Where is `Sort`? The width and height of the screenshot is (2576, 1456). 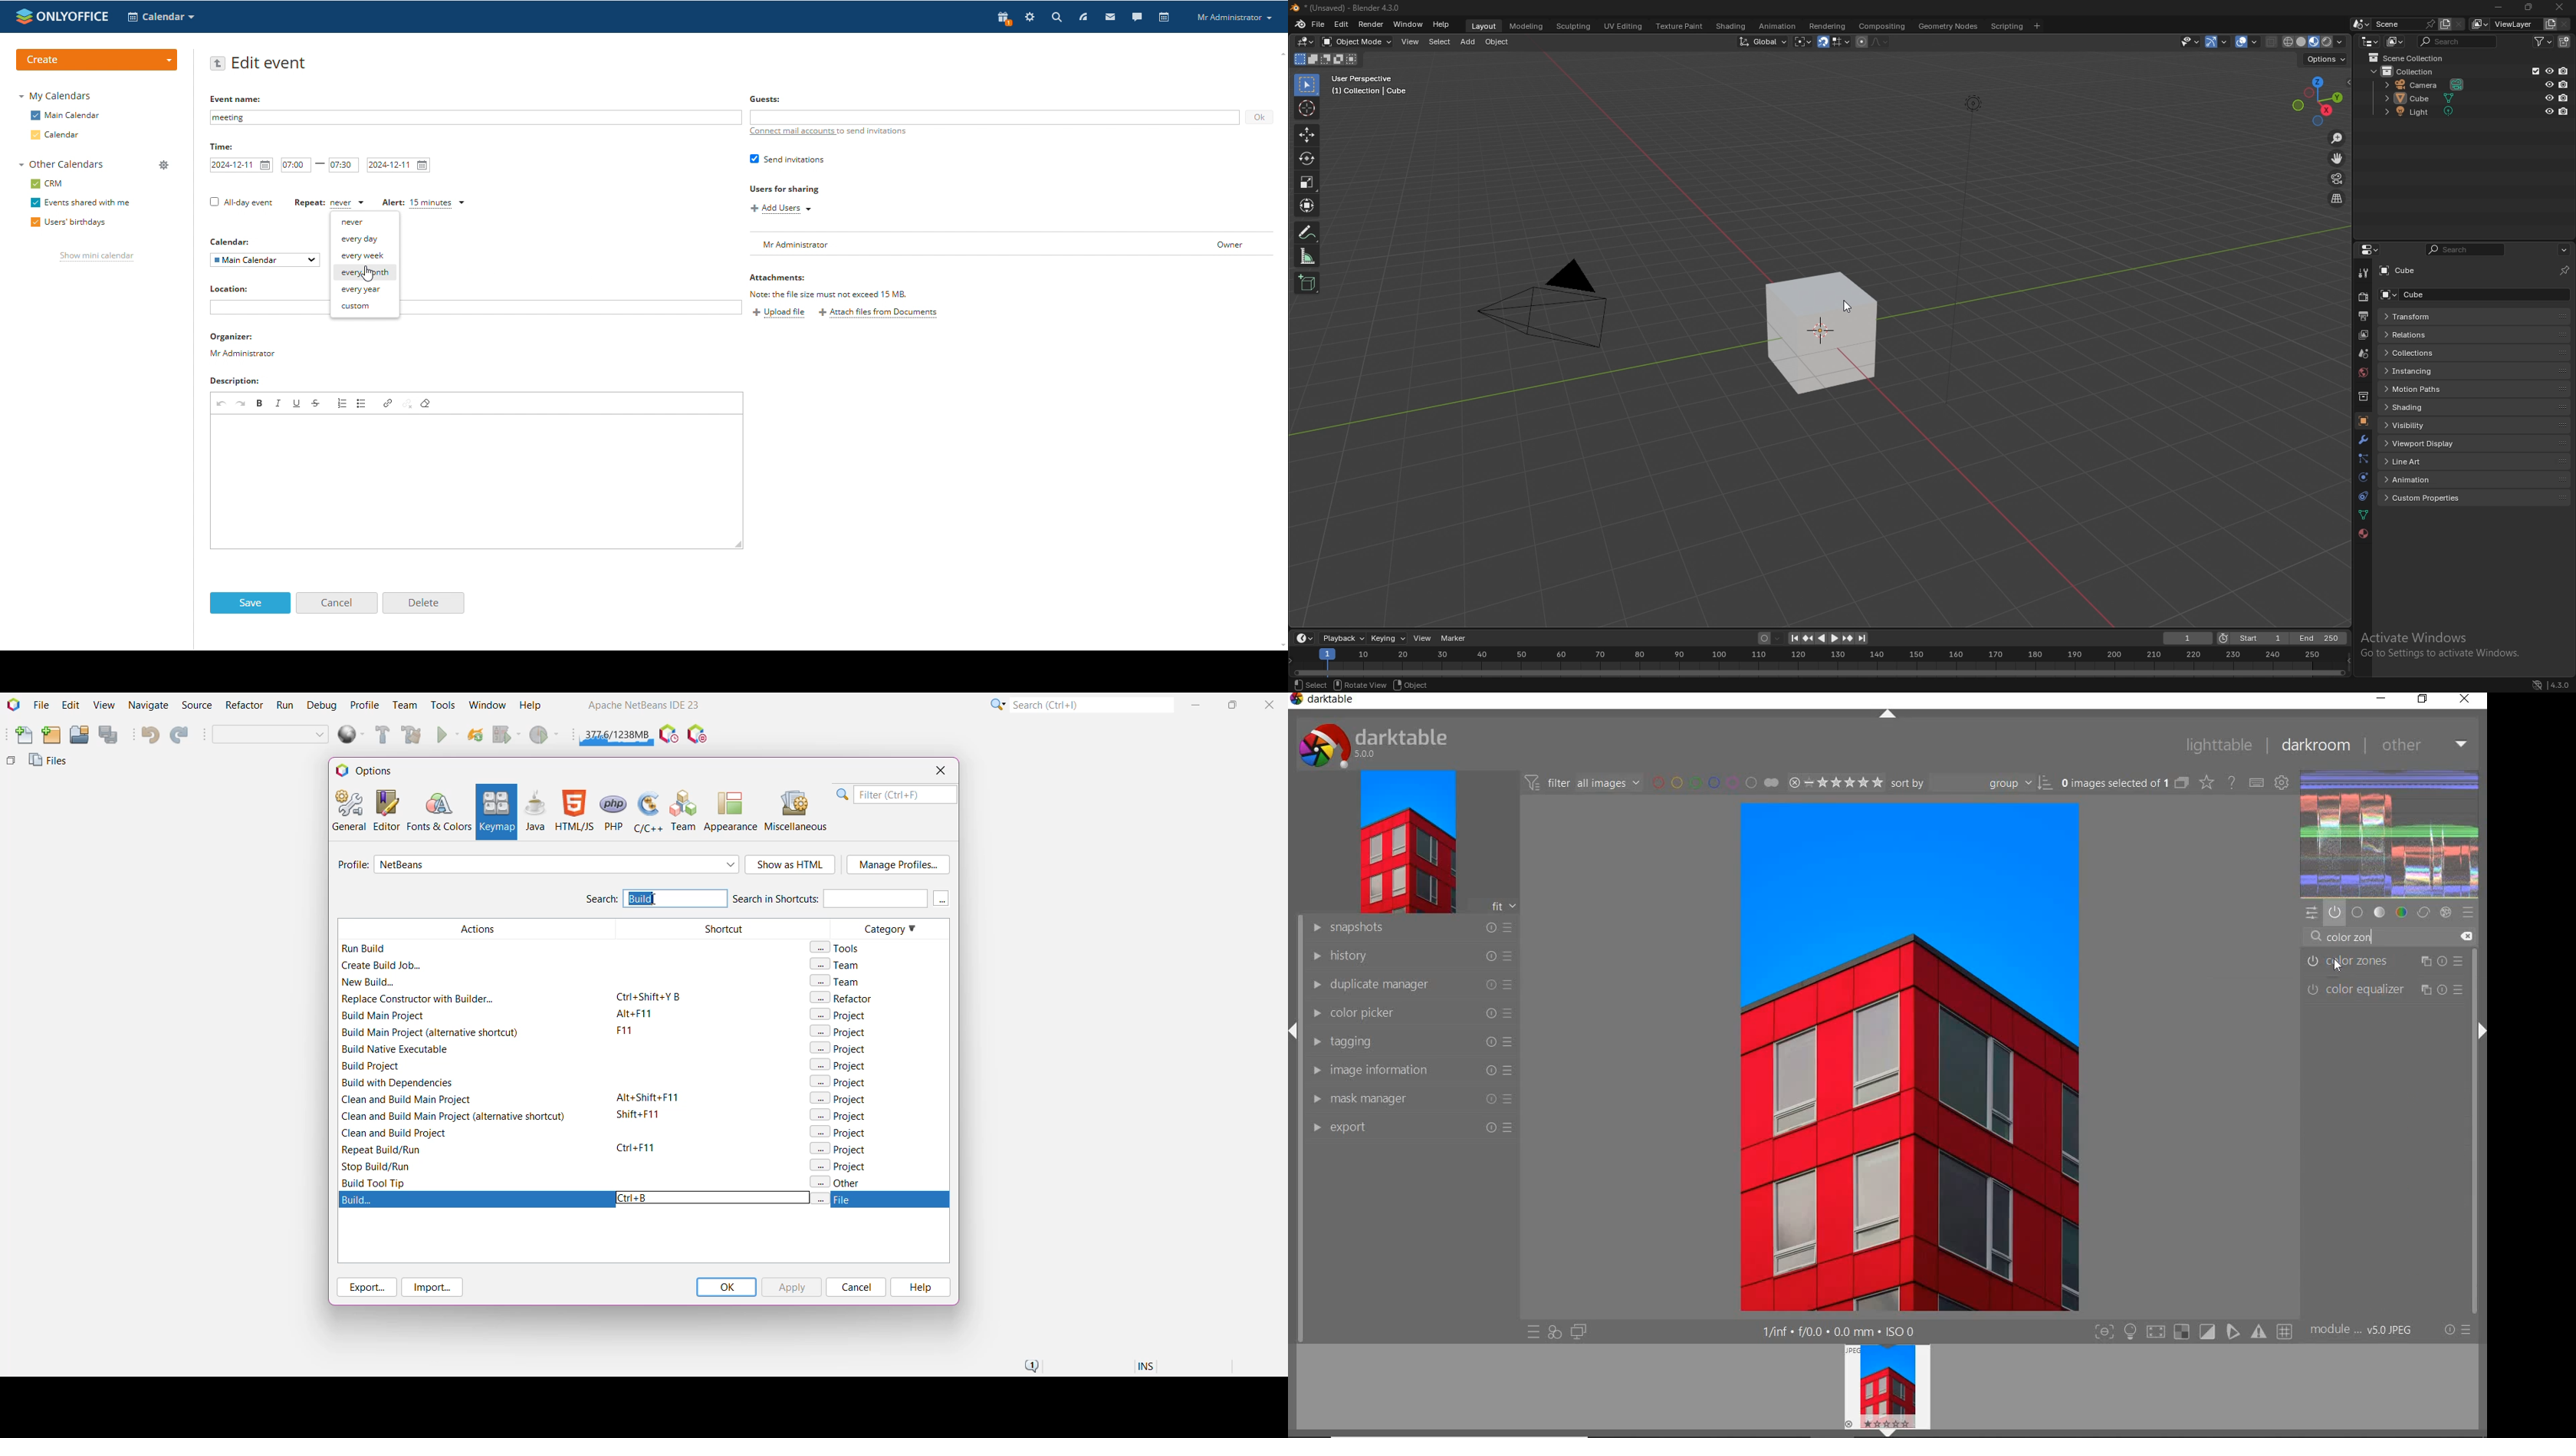
Sort is located at coordinates (1973, 784).